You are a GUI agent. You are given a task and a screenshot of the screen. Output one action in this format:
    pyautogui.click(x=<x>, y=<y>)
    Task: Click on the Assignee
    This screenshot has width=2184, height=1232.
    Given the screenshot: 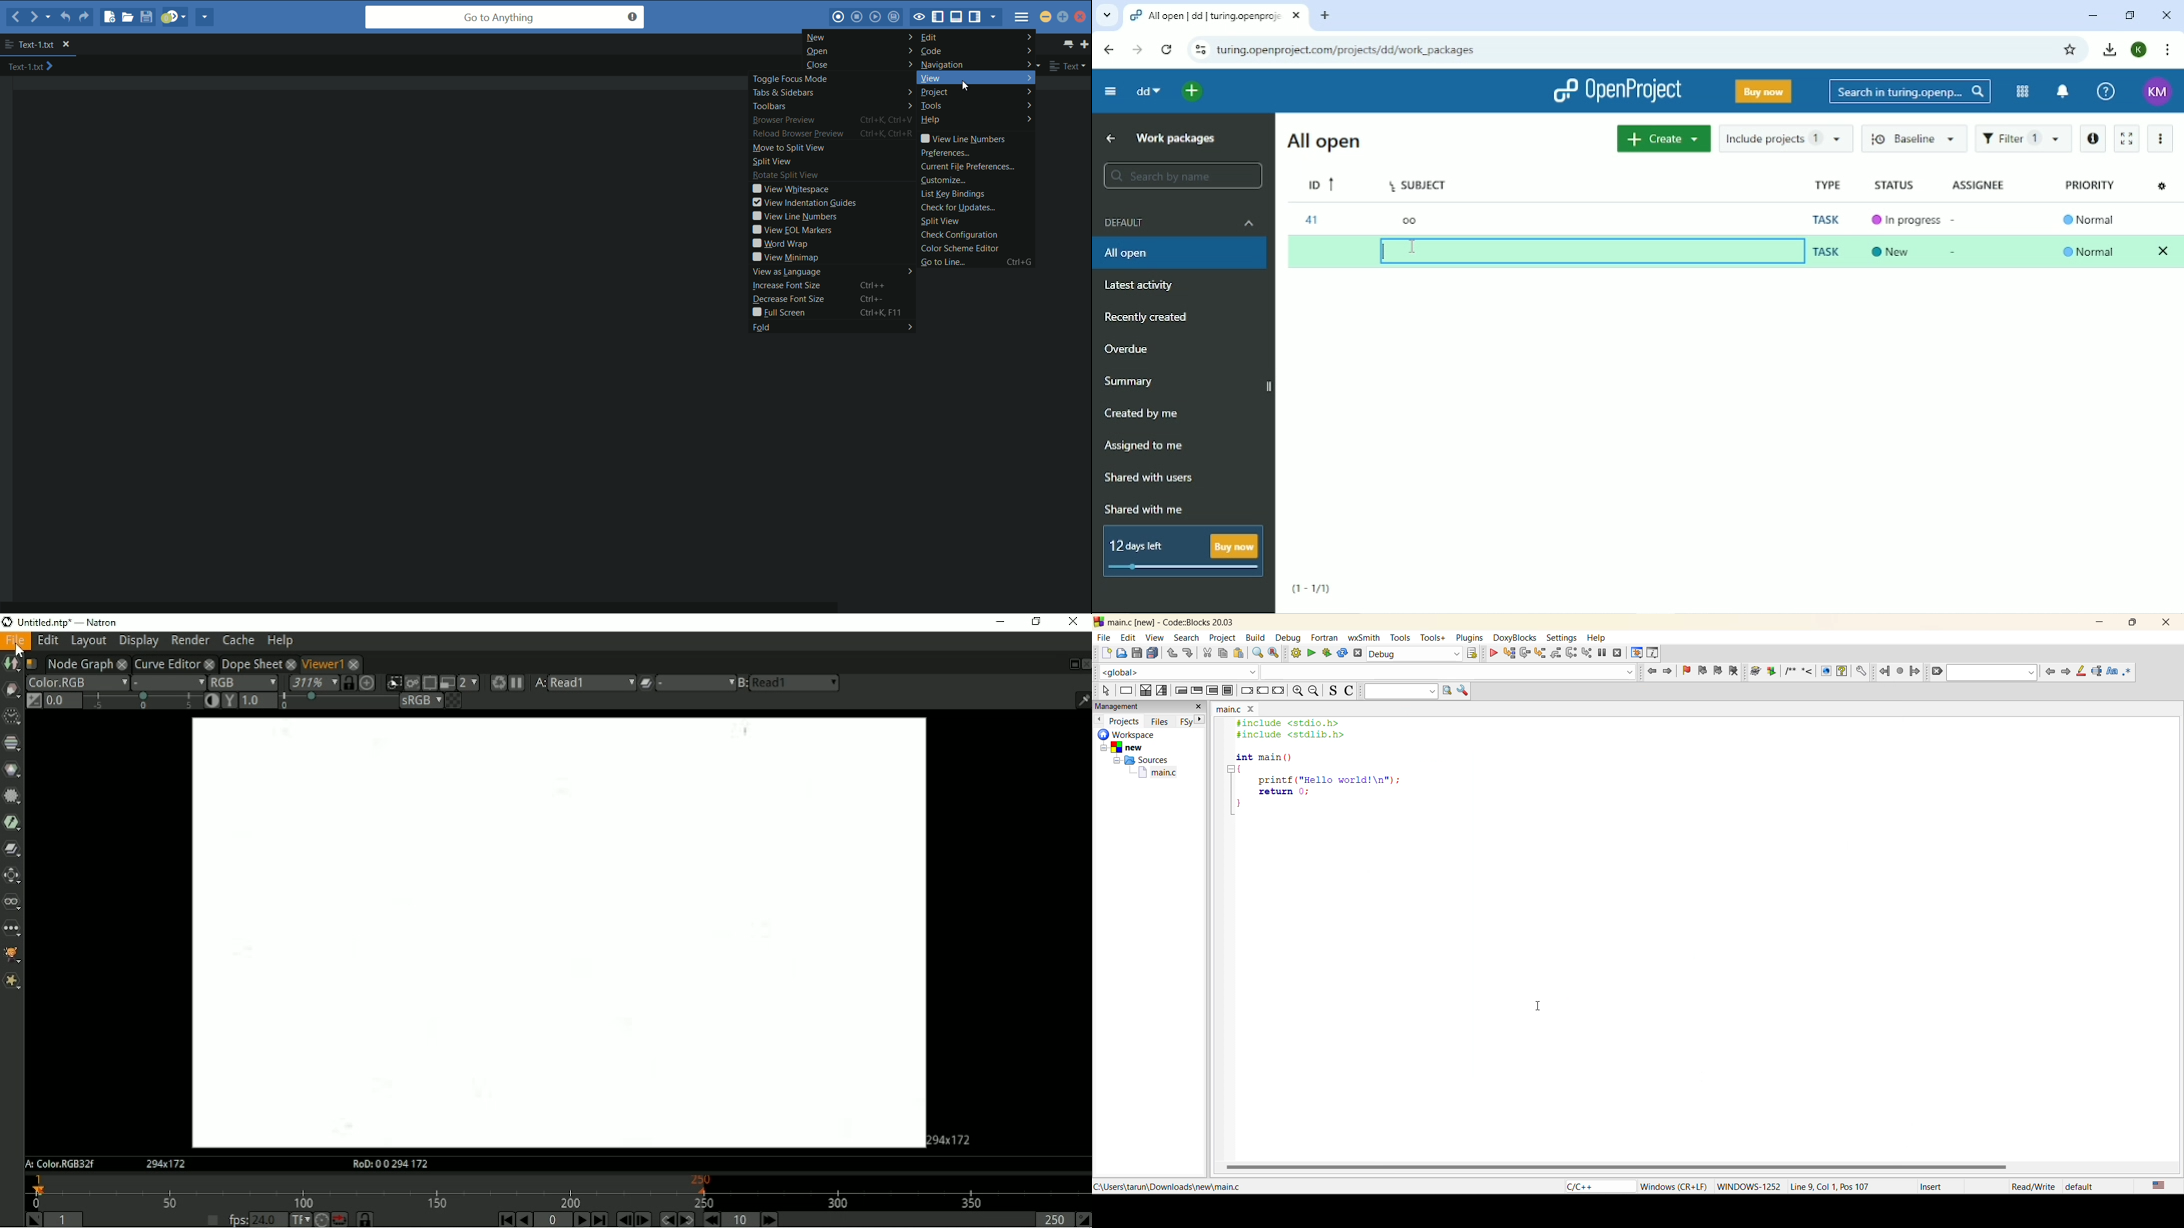 What is the action you would take?
    pyautogui.click(x=1979, y=183)
    